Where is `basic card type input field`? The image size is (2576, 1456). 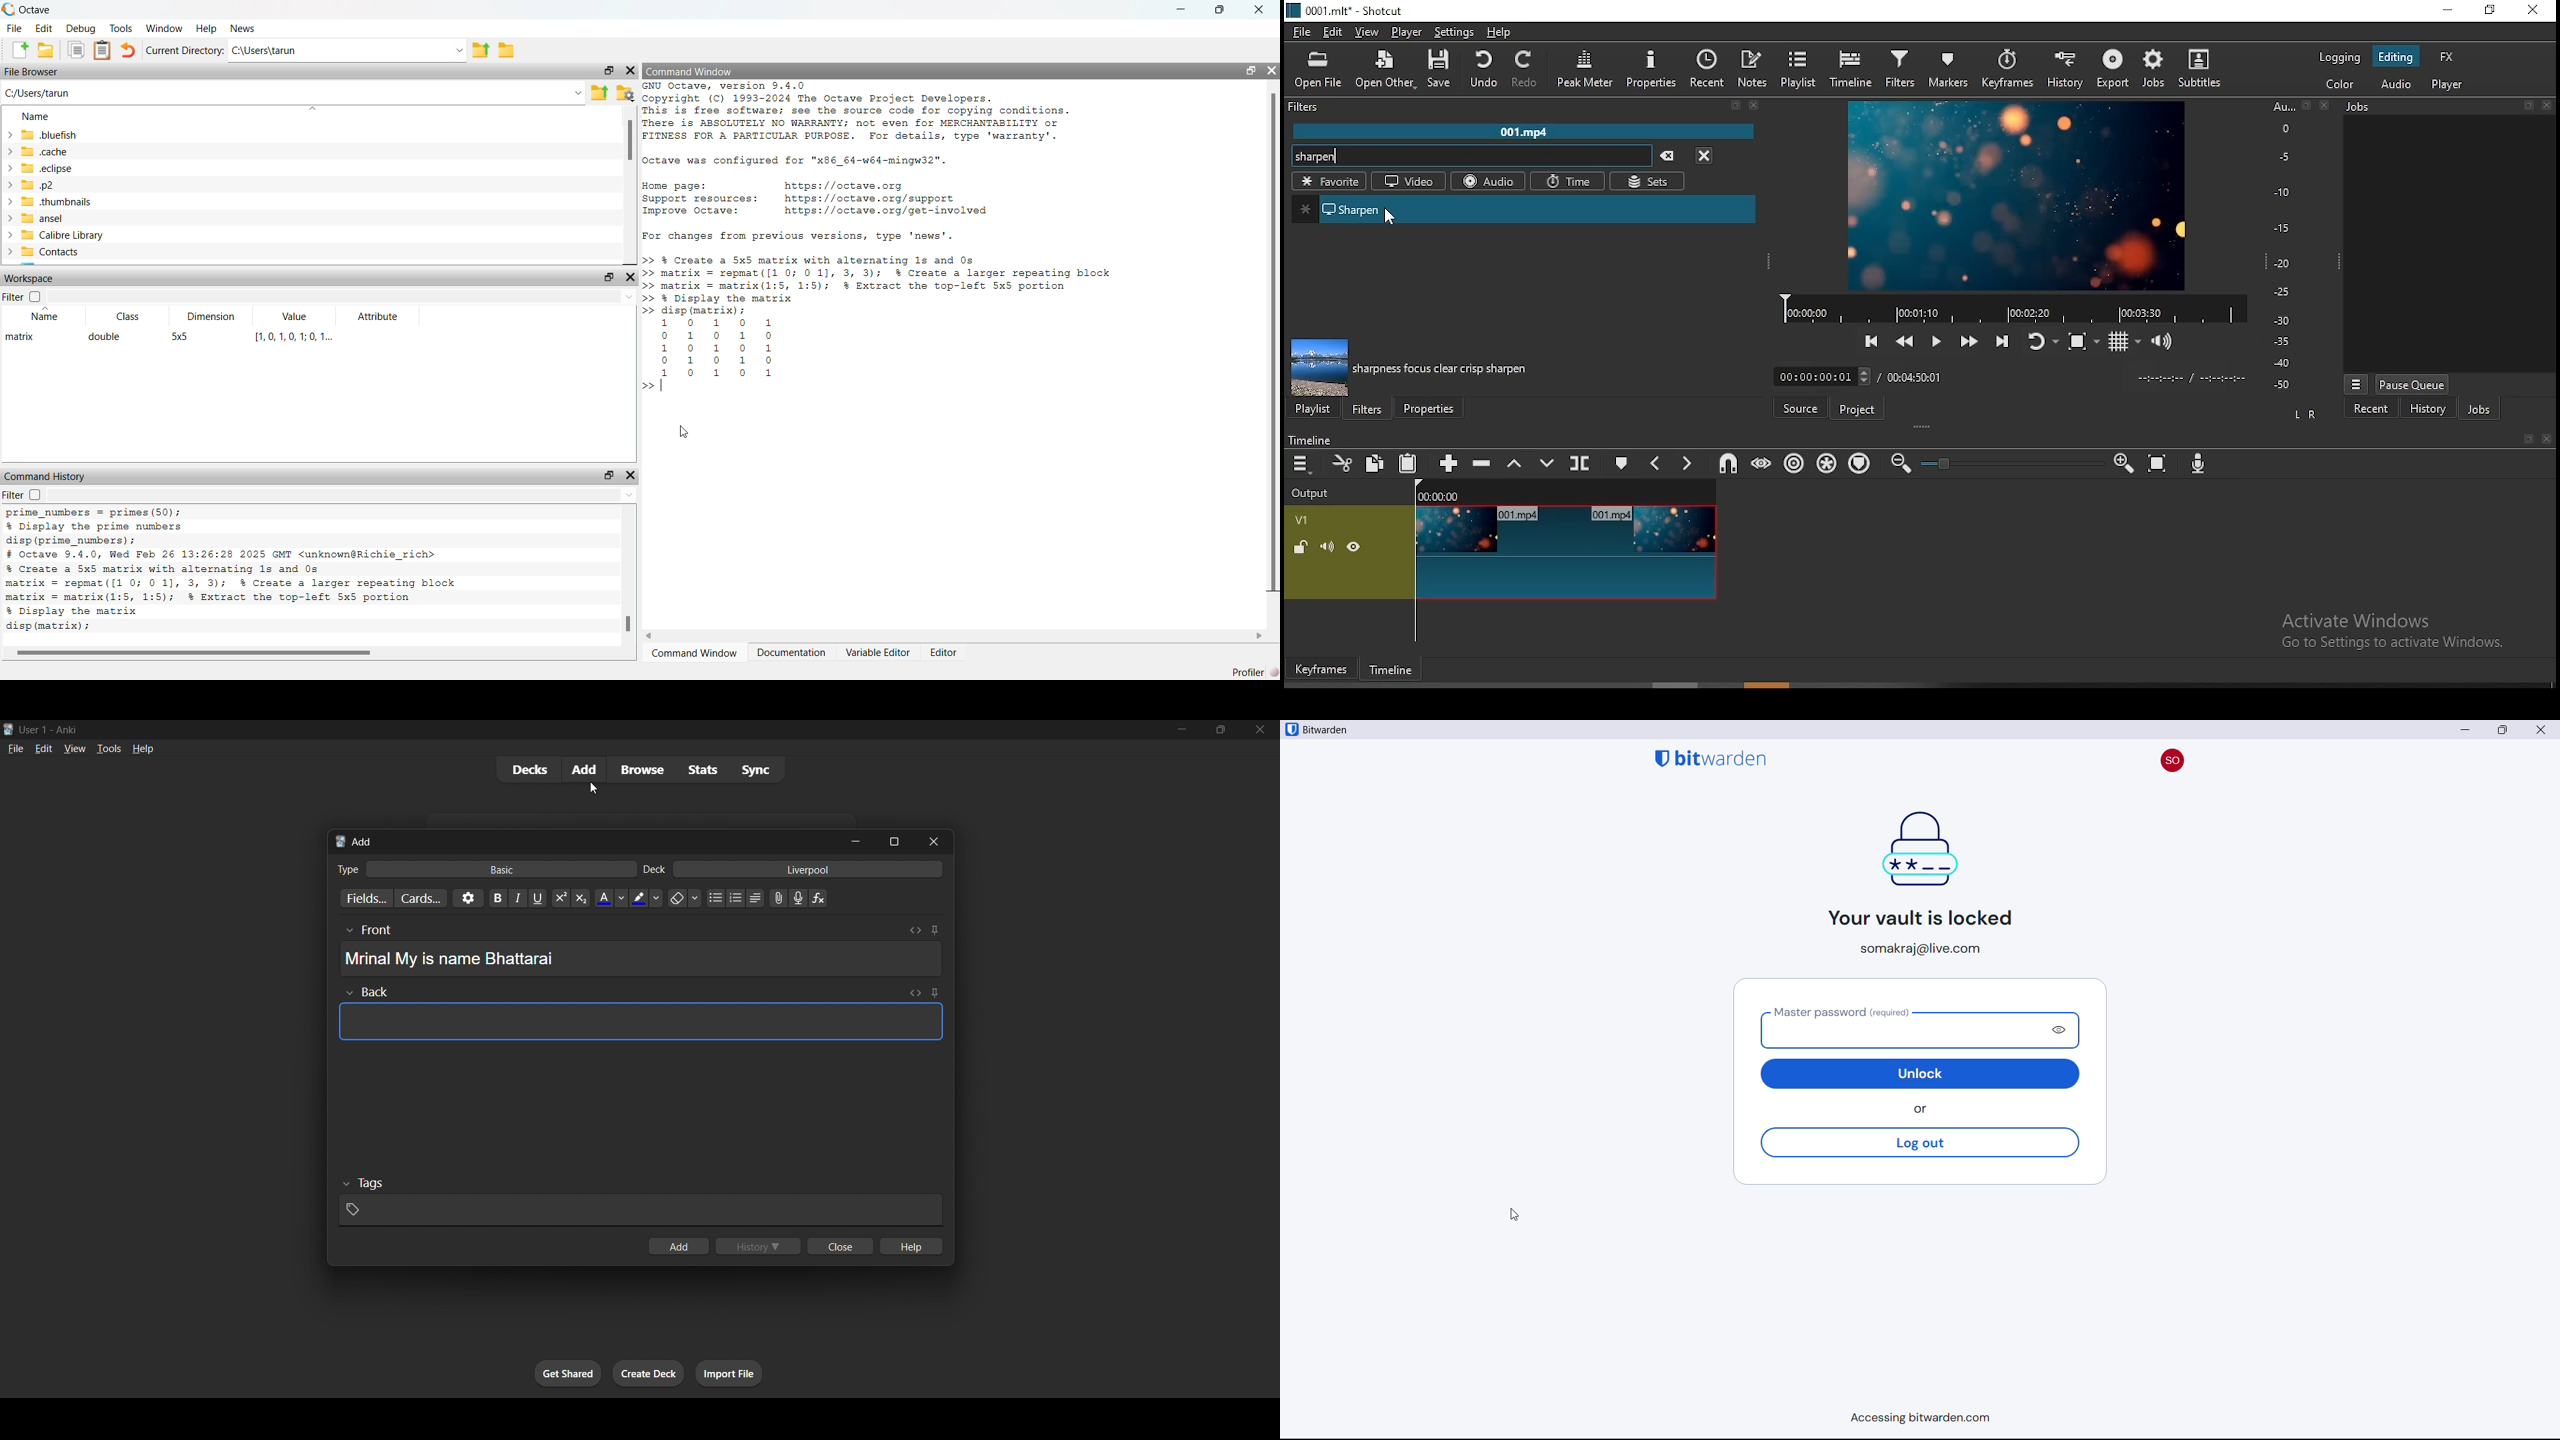
basic card type input field is located at coordinates (485, 867).